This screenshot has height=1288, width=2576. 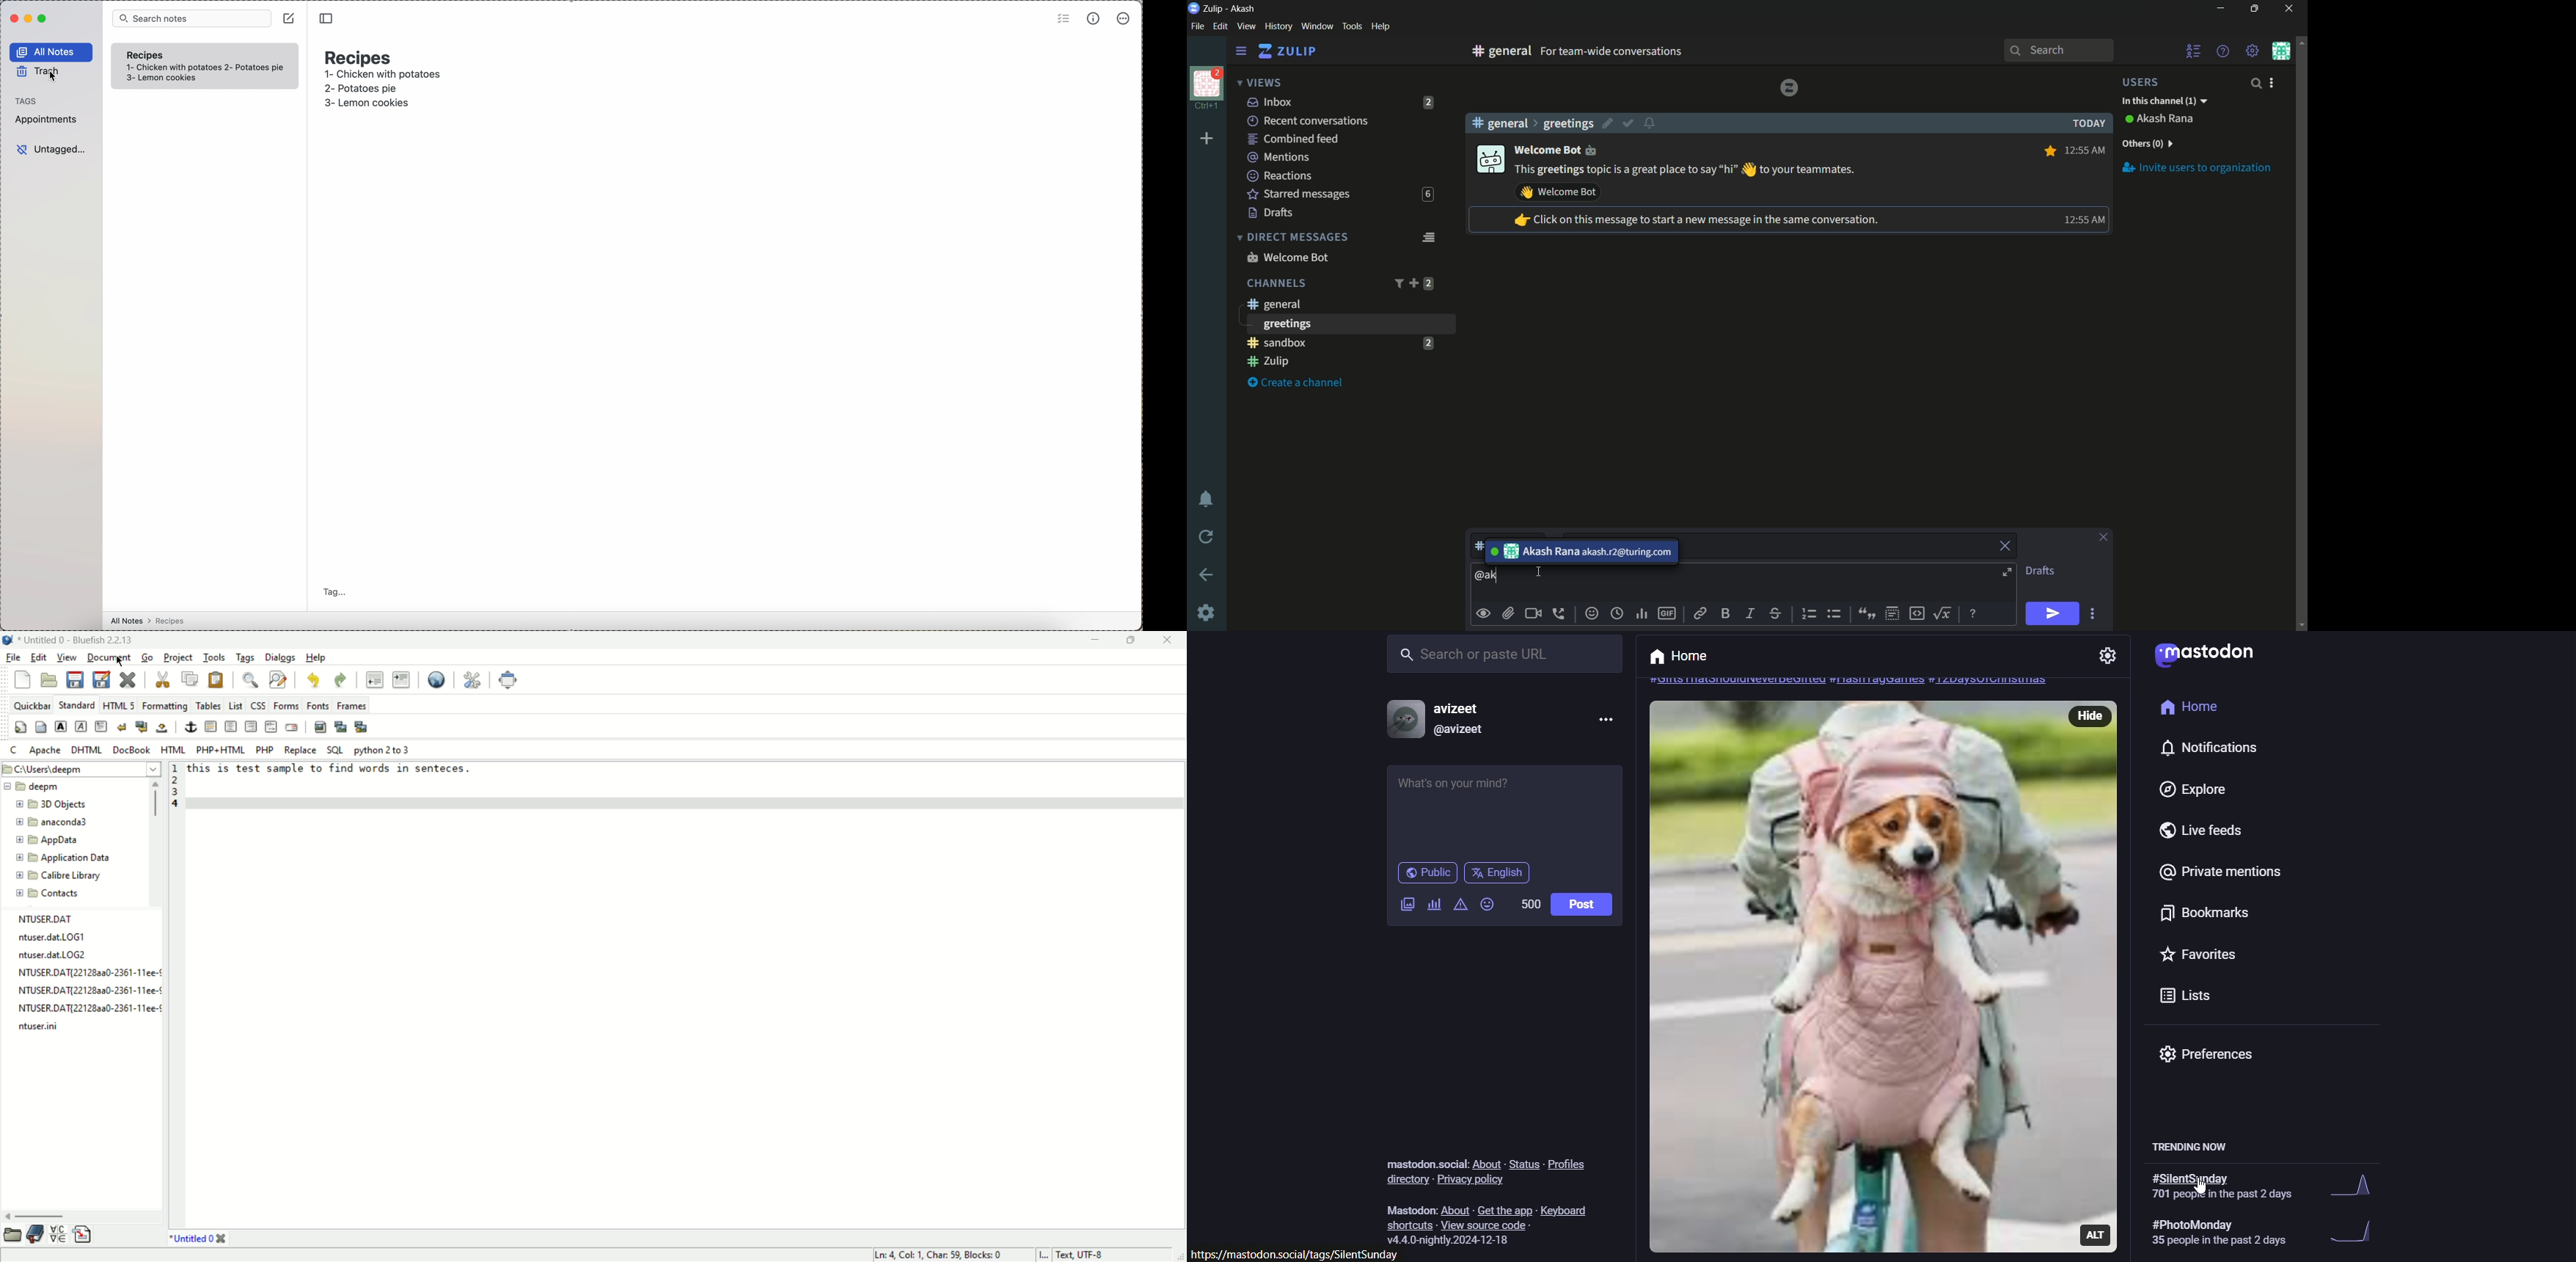 What do you see at coordinates (1699, 615) in the screenshot?
I see `link` at bounding box center [1699, 615].